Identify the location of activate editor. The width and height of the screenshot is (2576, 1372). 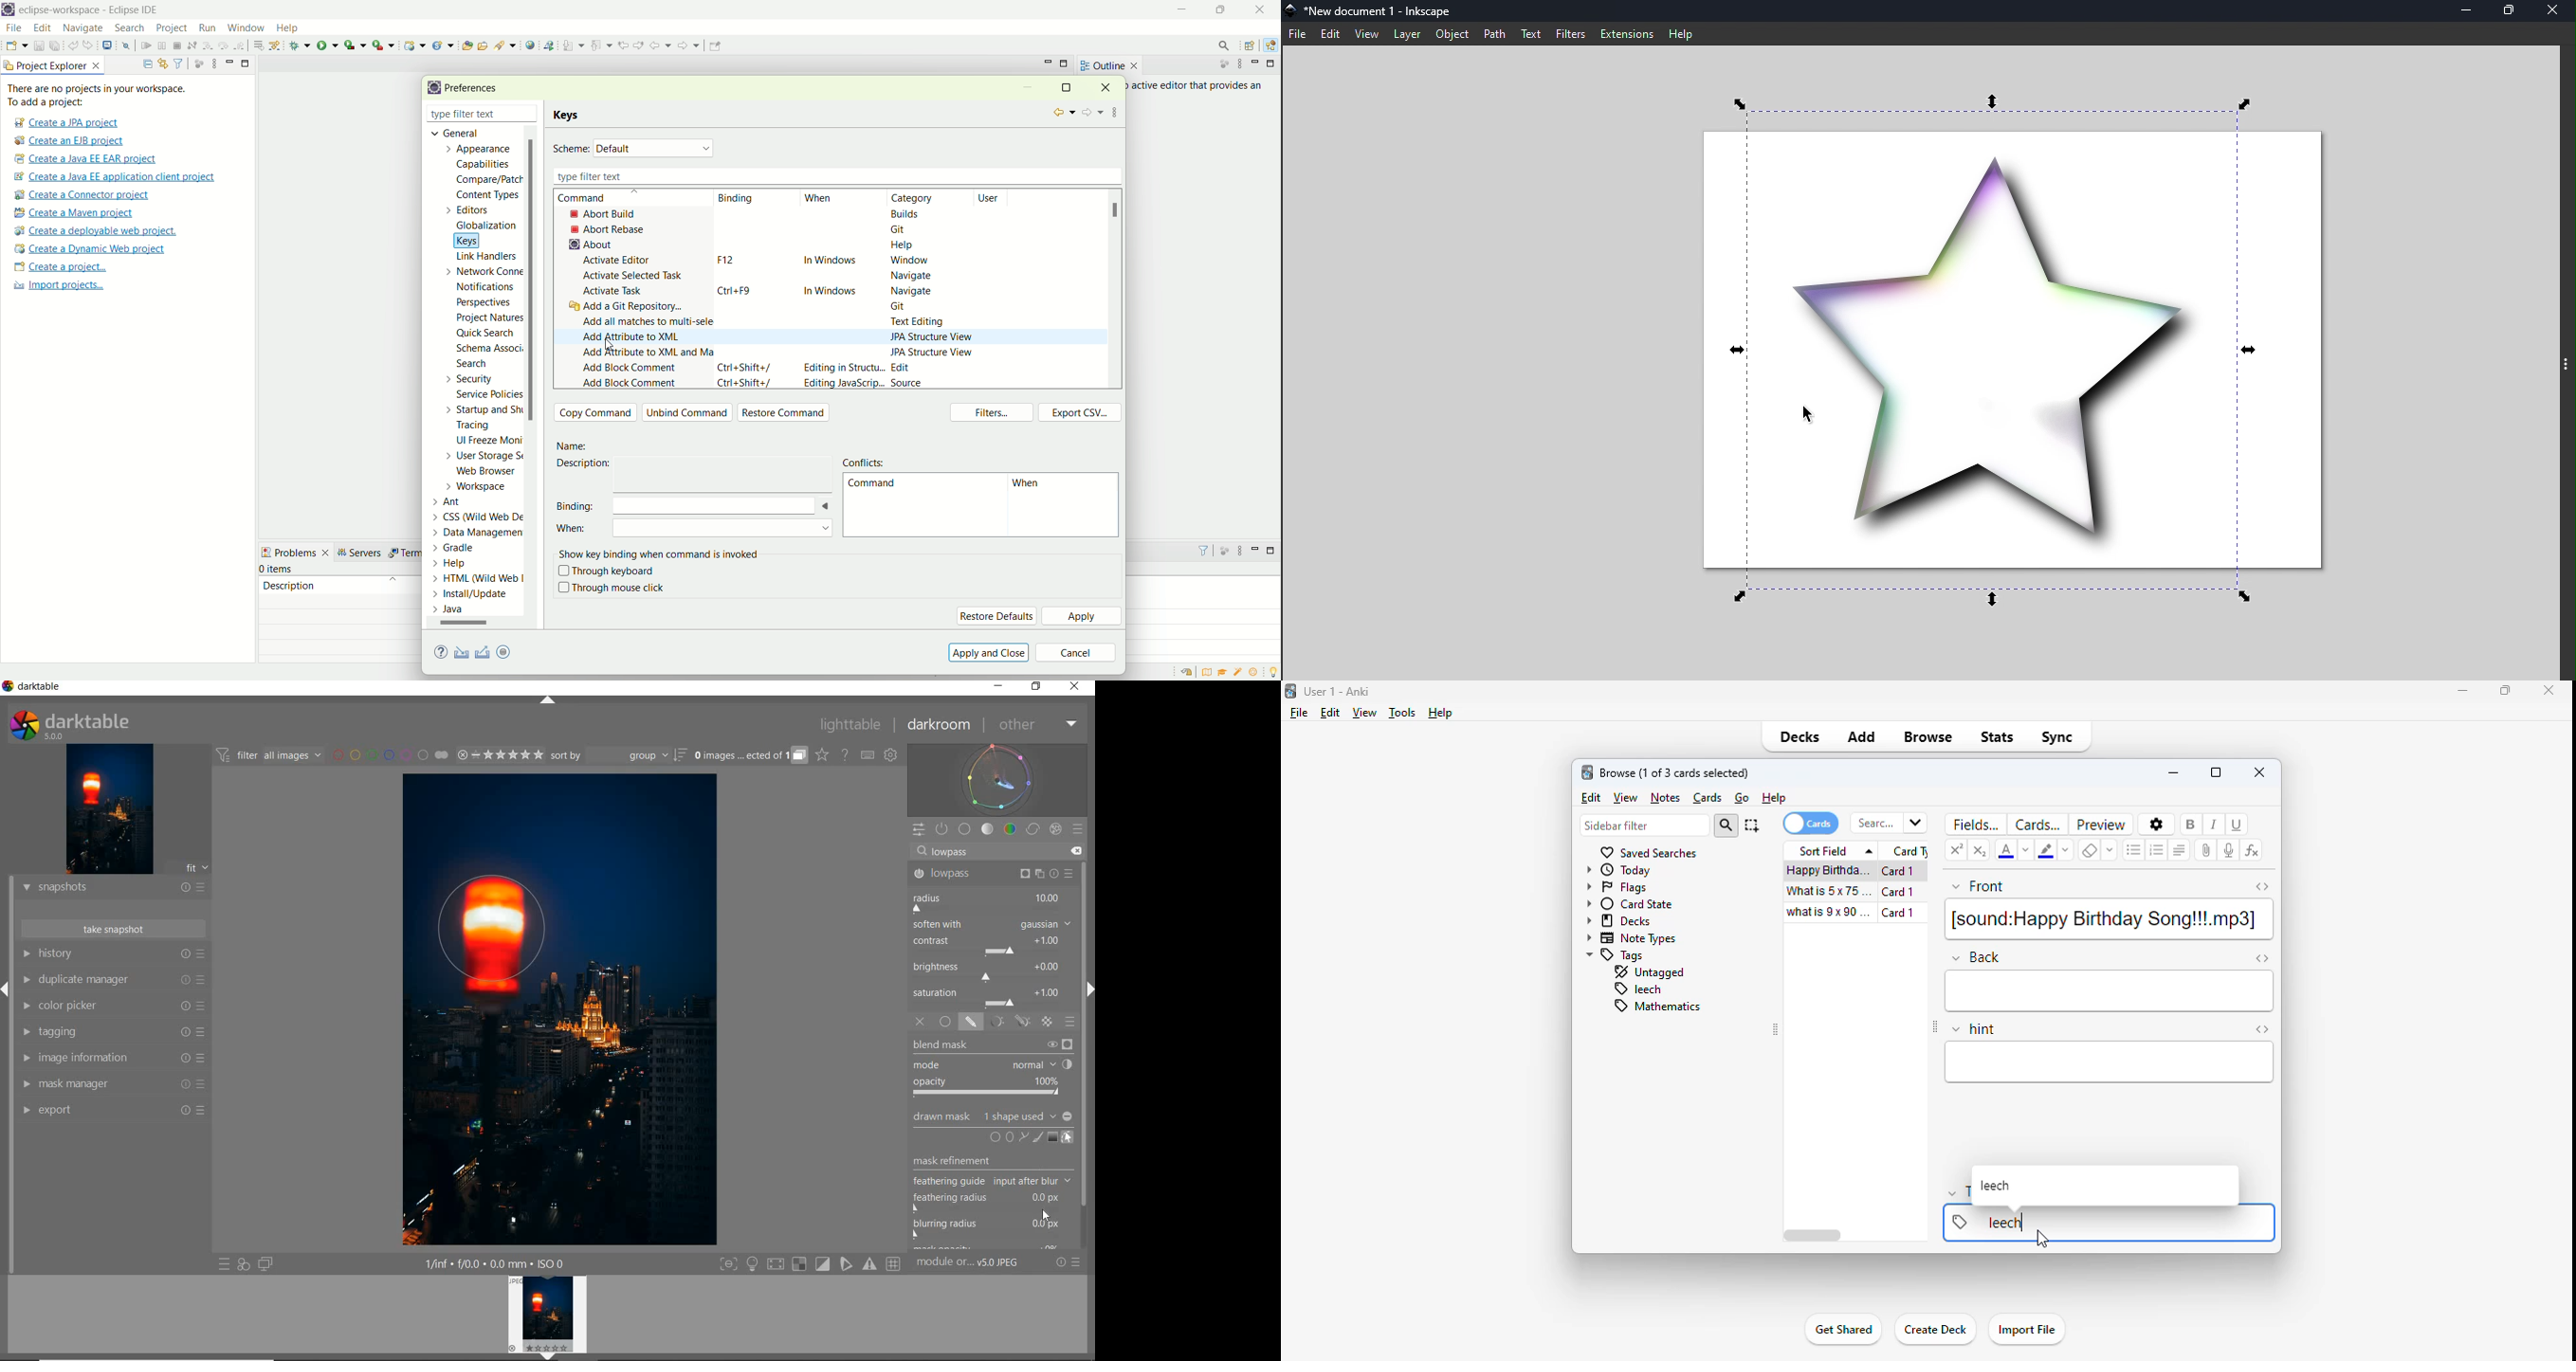
(619, 260).